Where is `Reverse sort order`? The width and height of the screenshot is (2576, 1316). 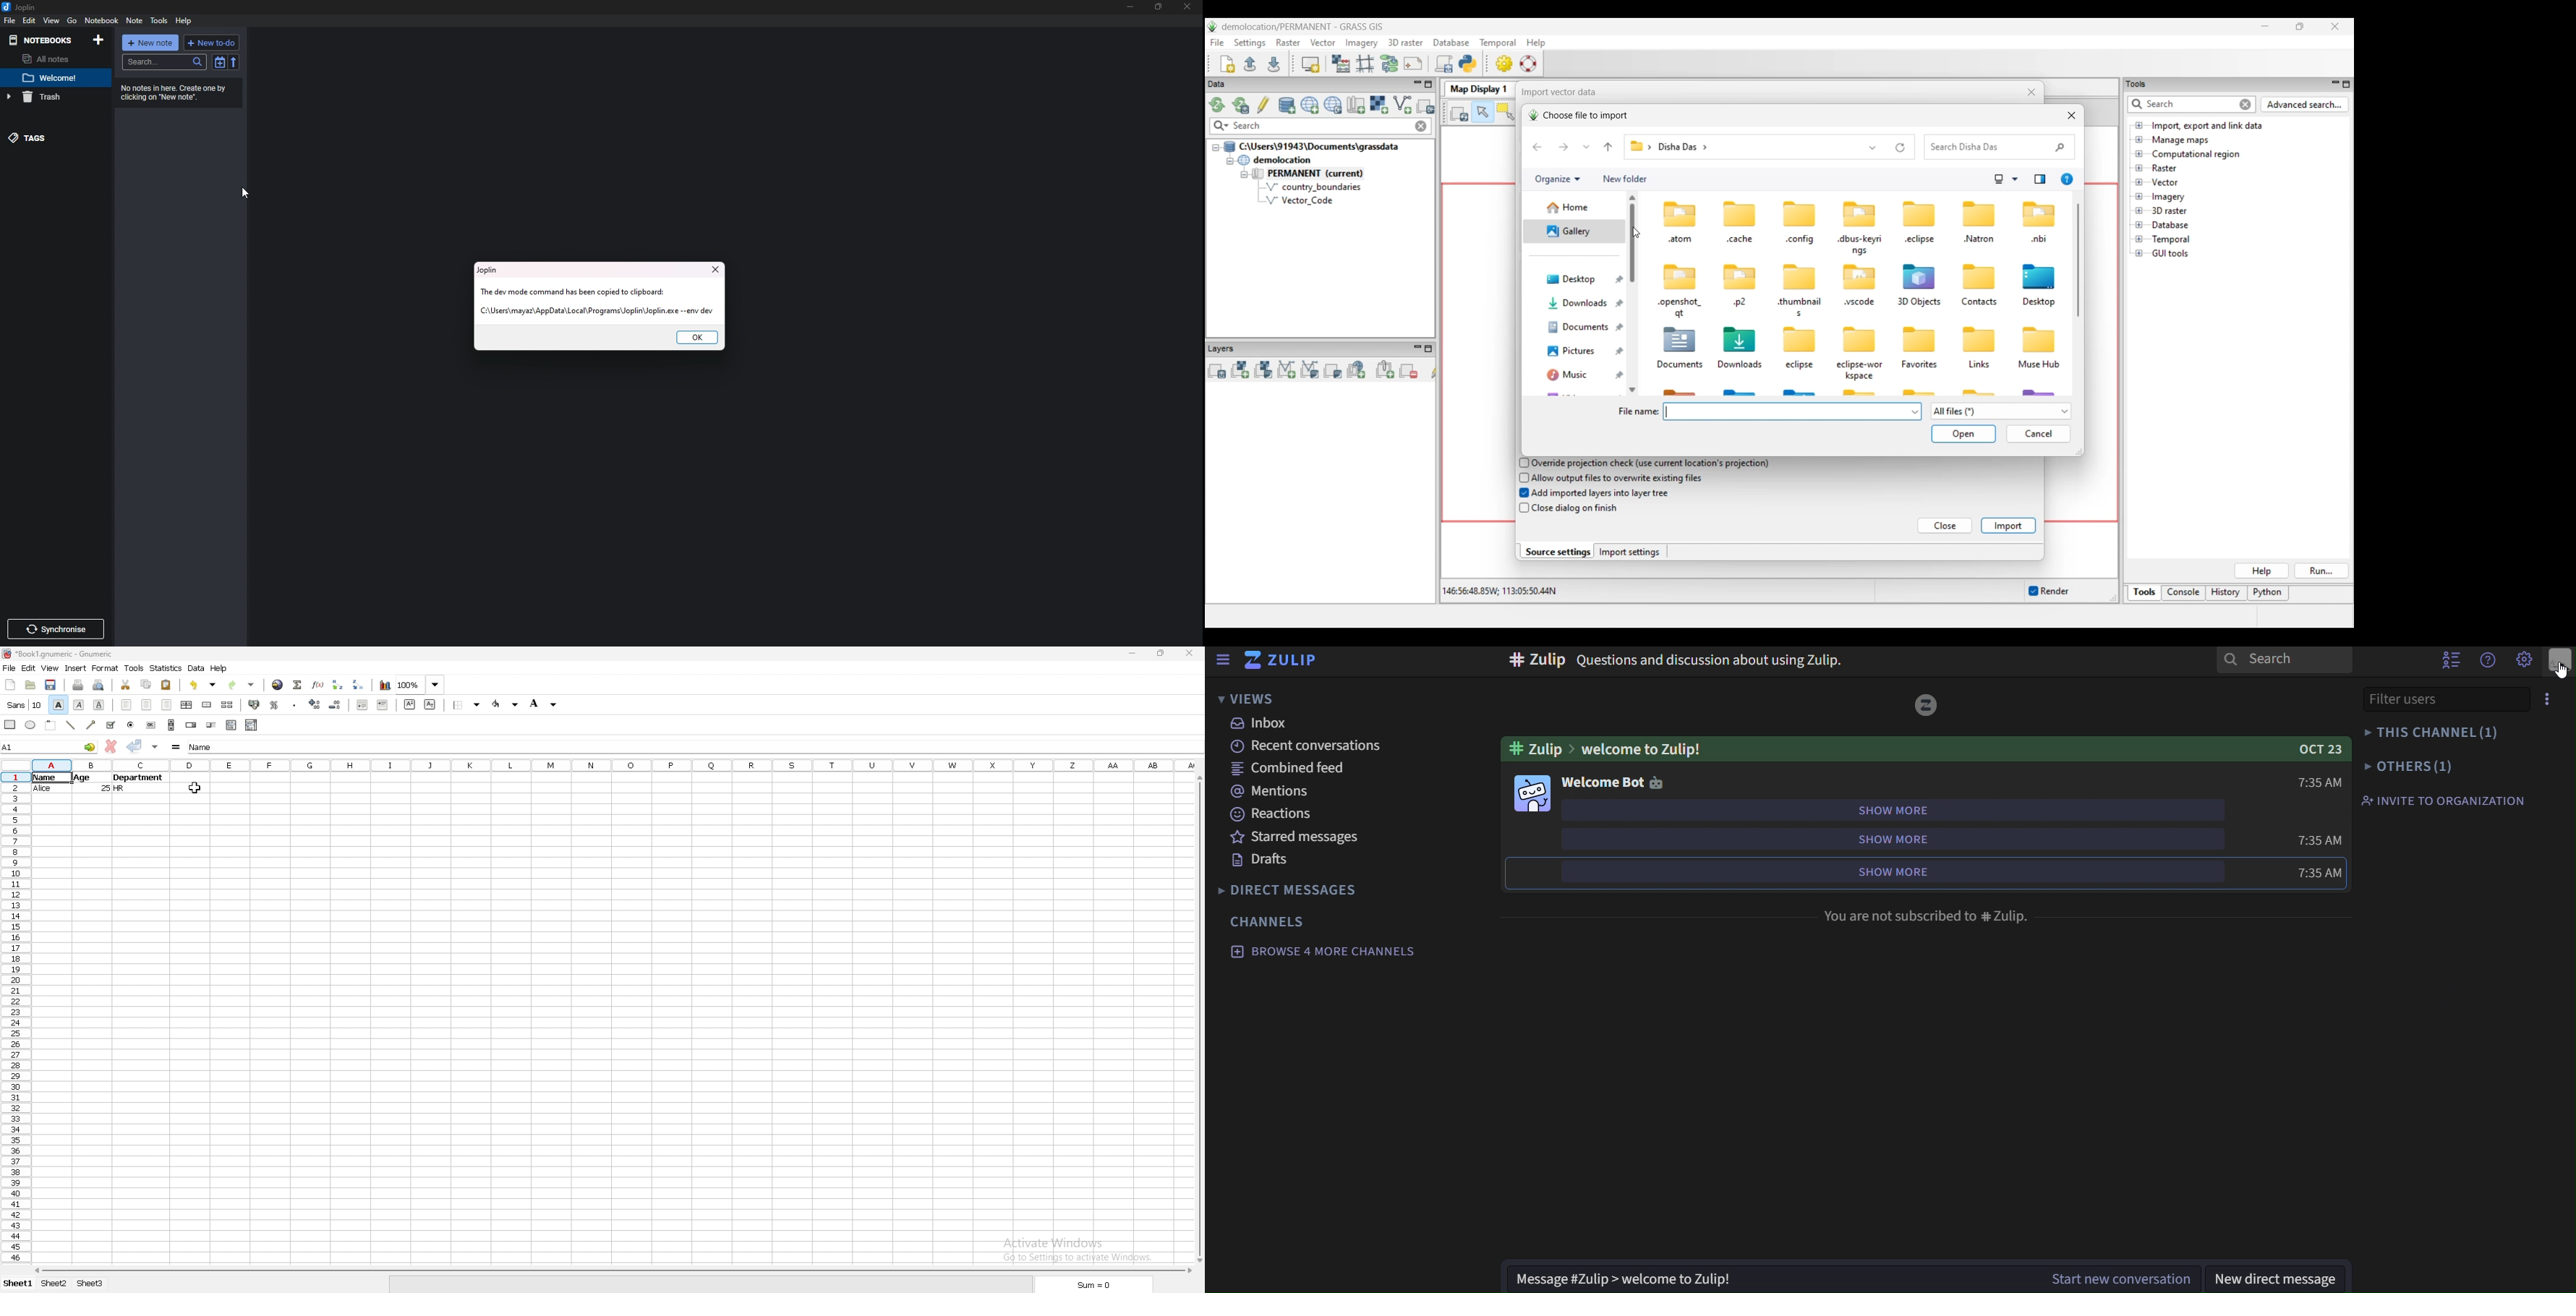 Reverse sort order is located at coordinates (234, 63).